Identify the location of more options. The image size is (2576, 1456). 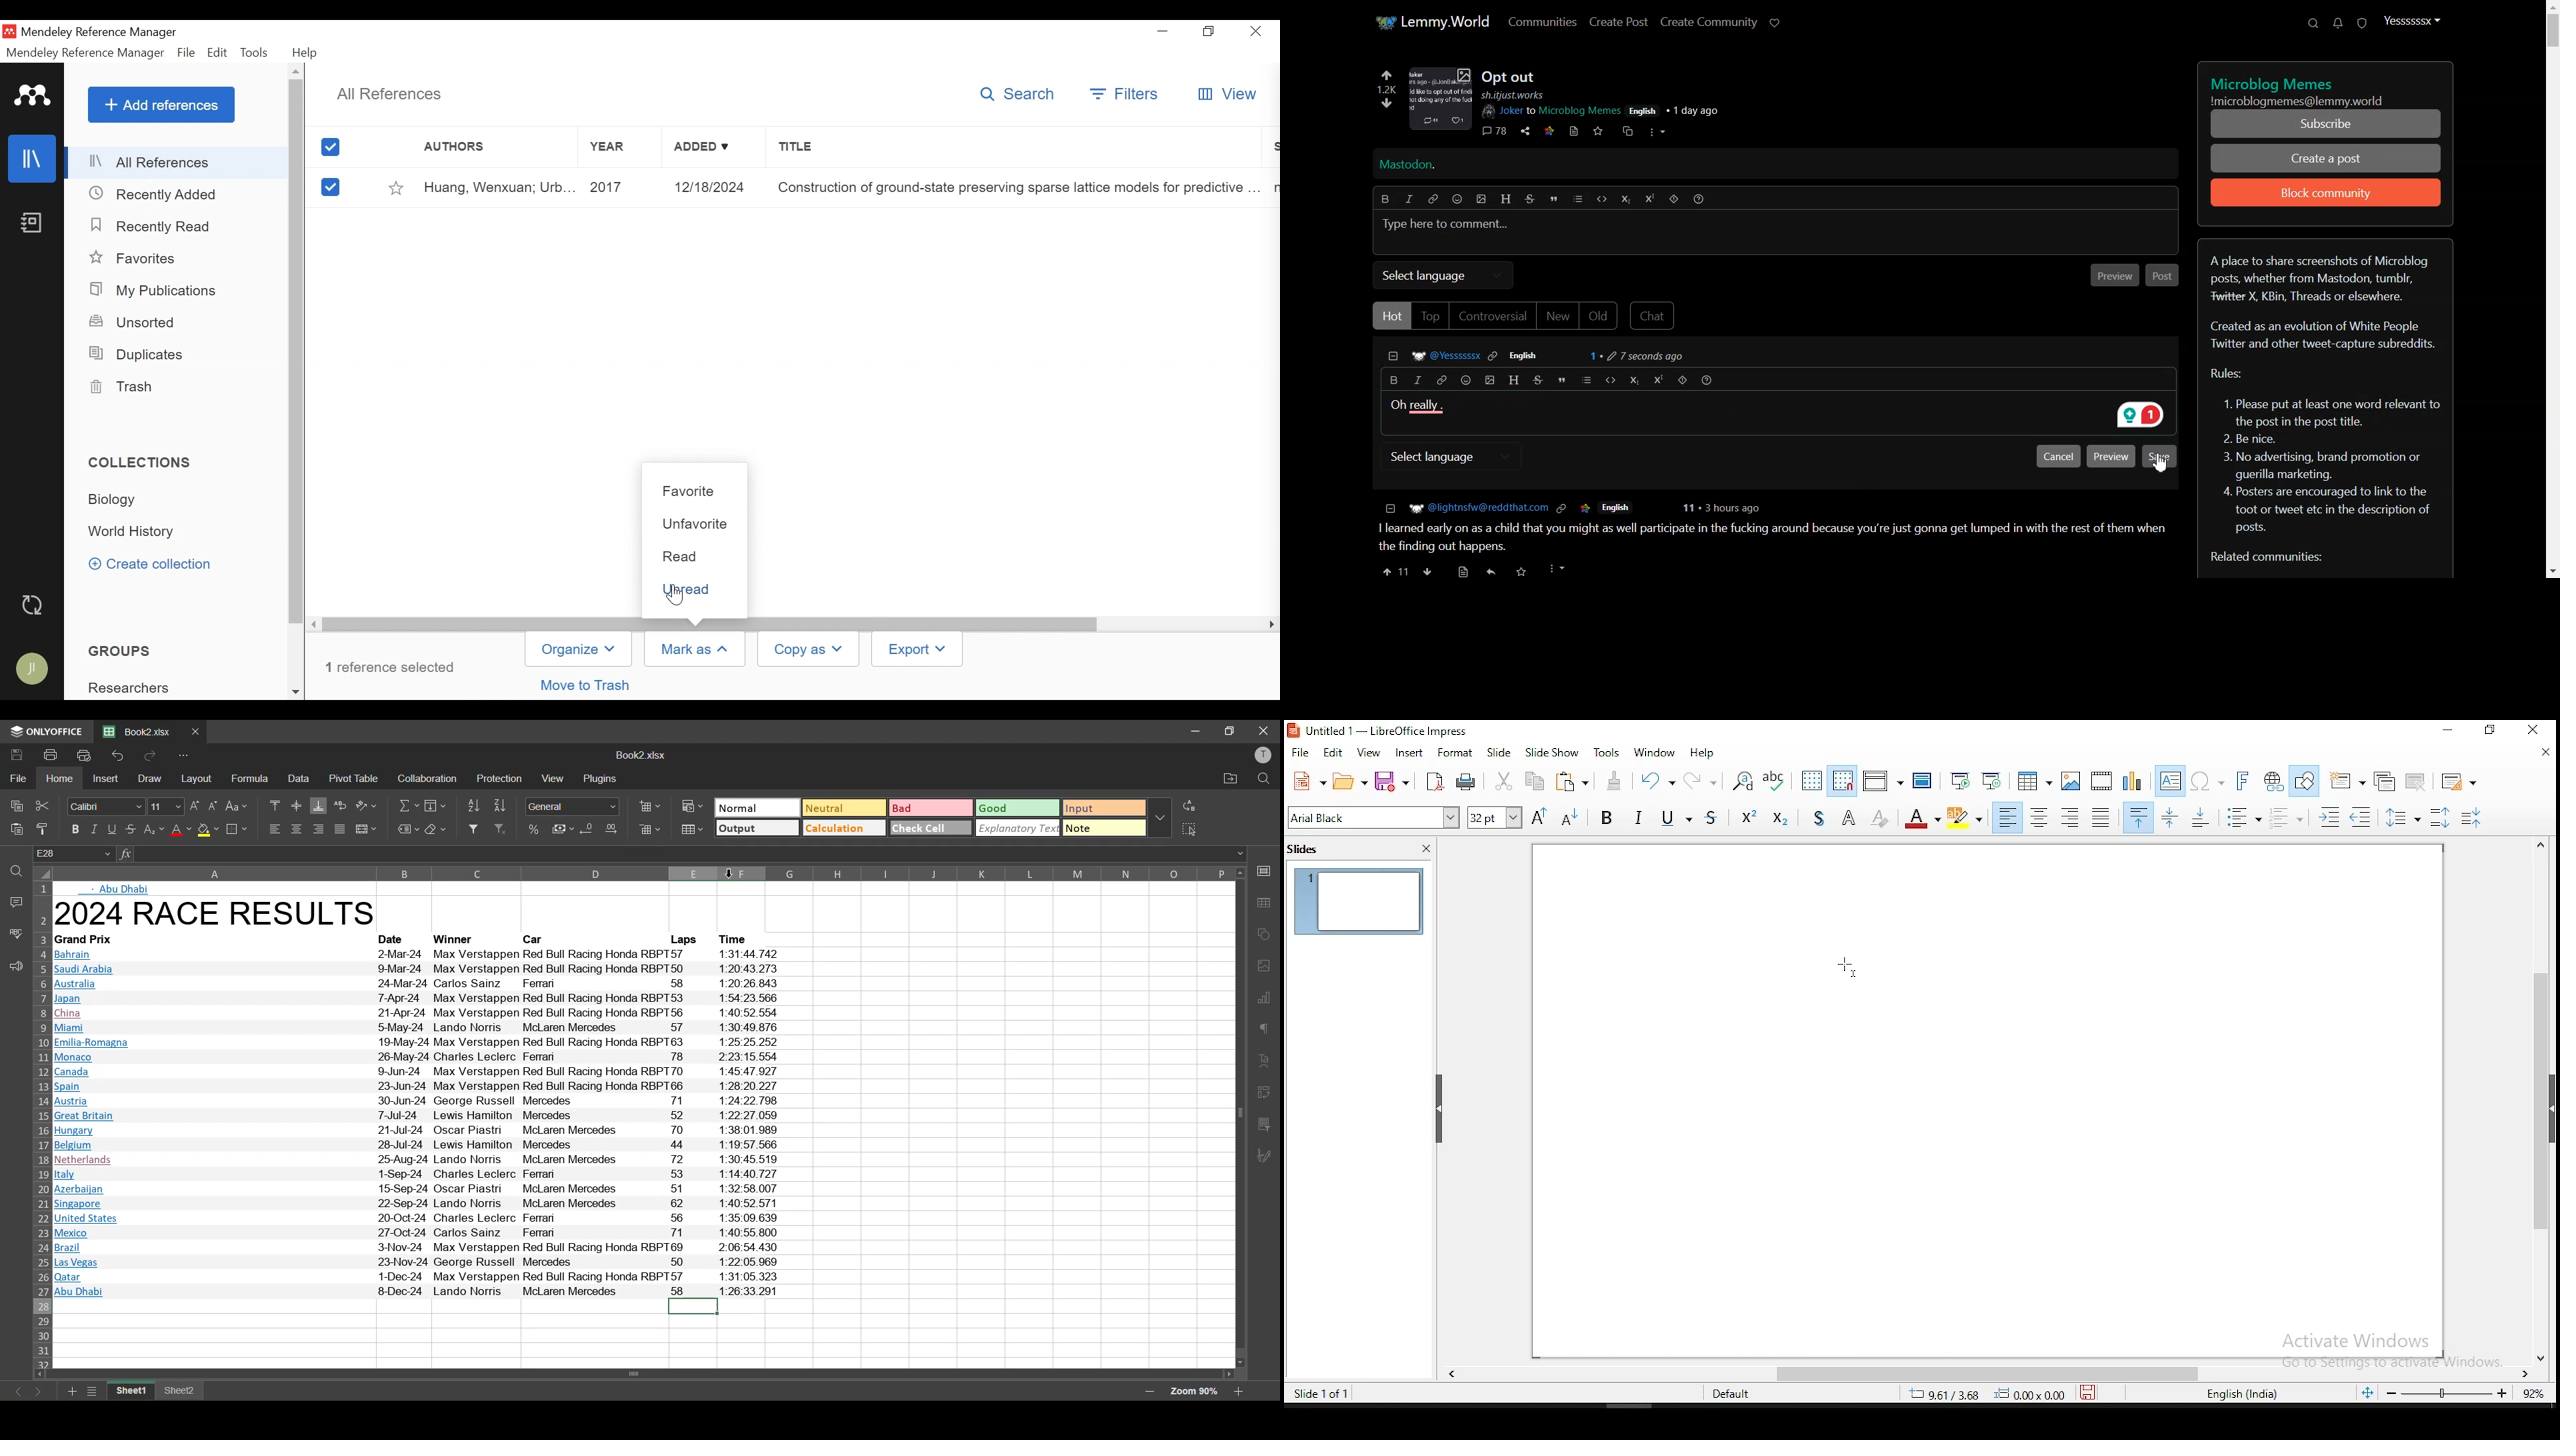
(1161, 819).